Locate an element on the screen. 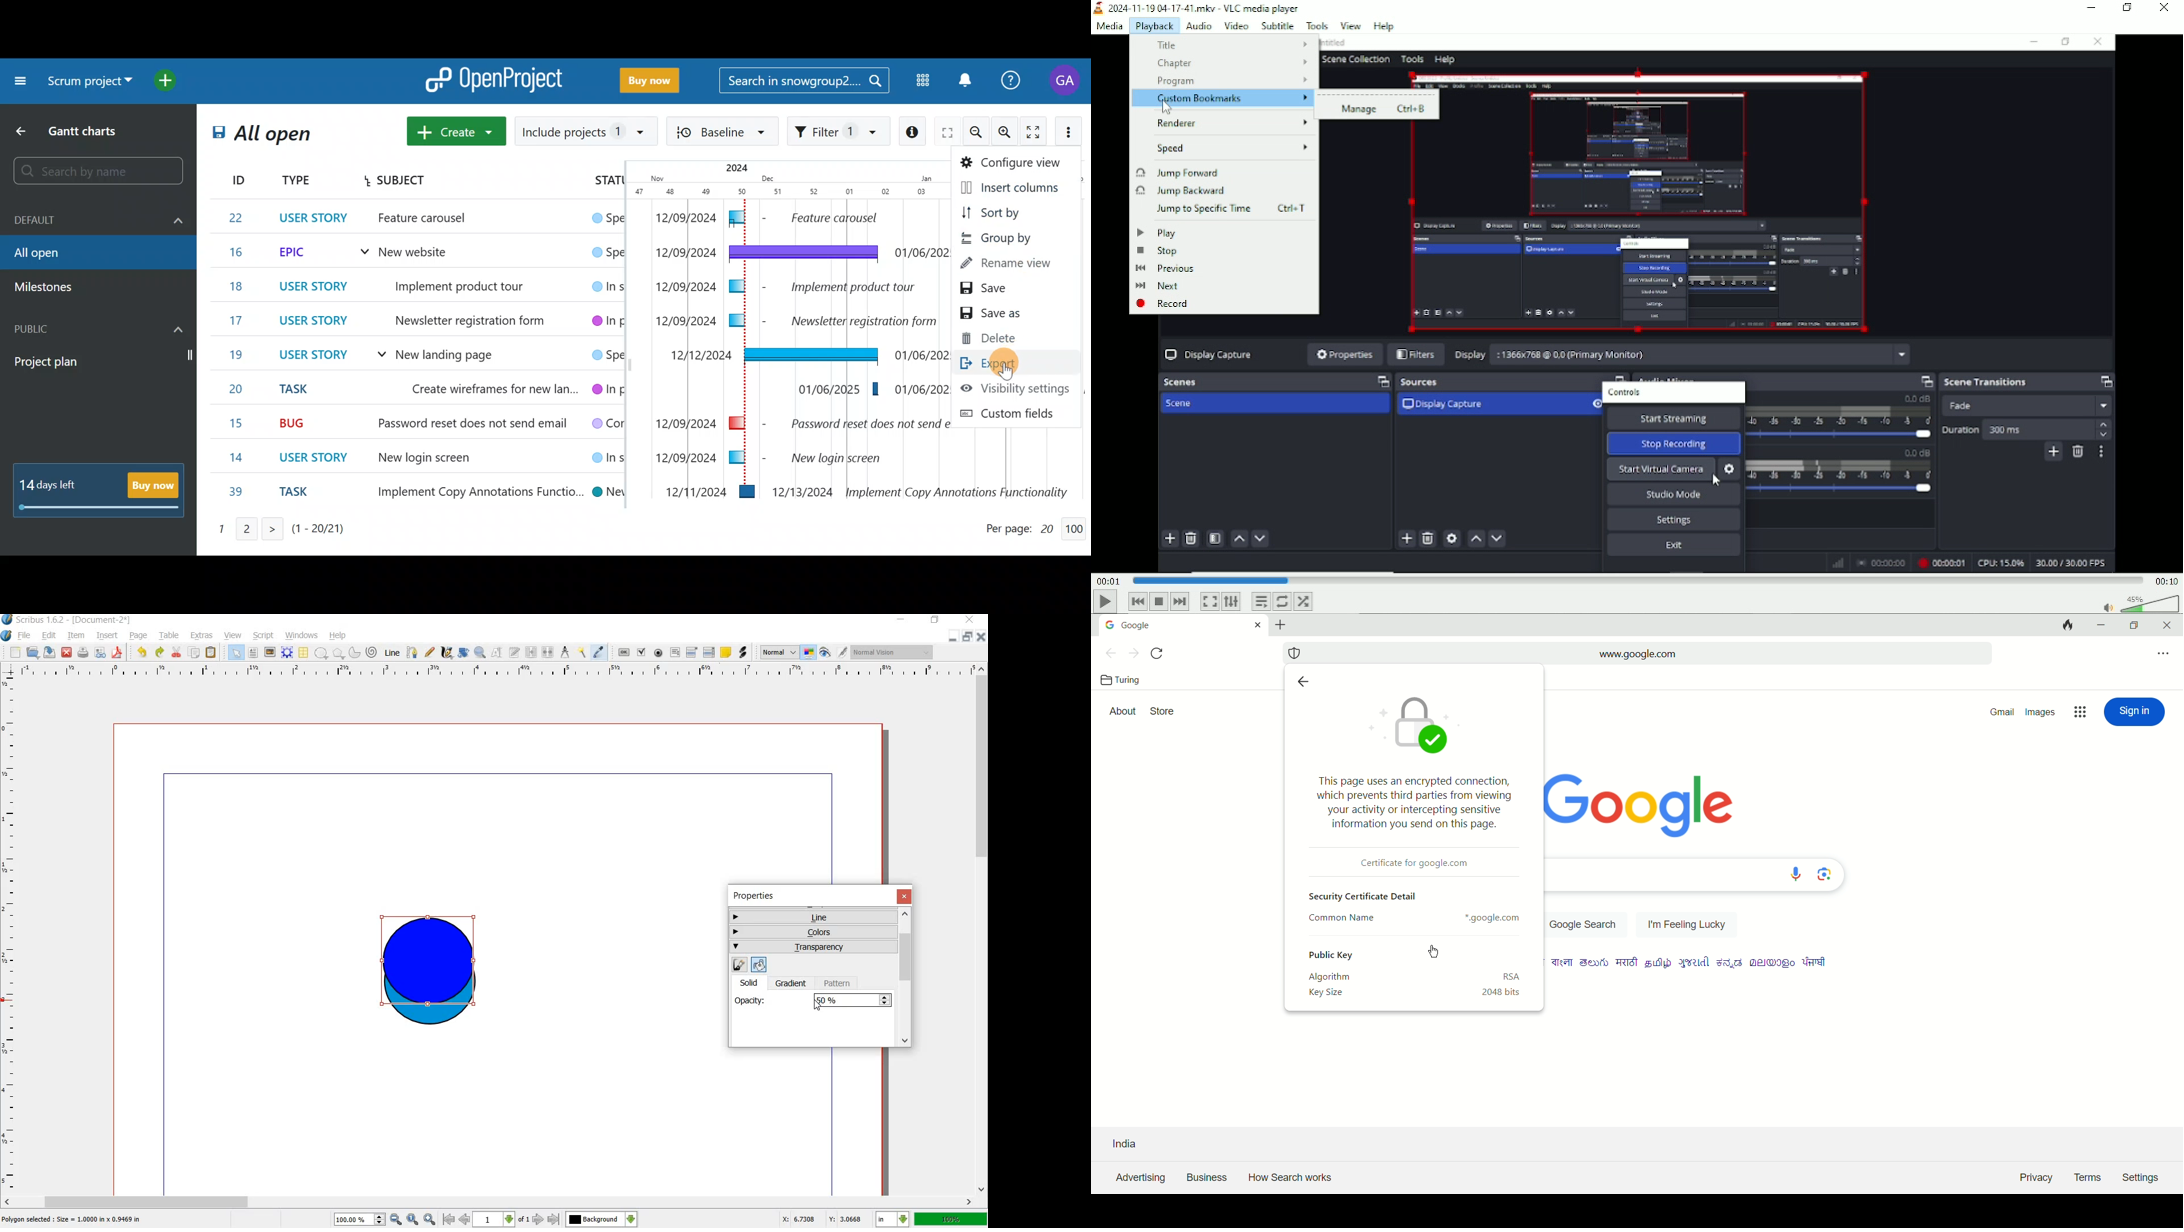 The width and height of the screenshot is (2184, 1232). Open details view is located at coordinates (915, 132).